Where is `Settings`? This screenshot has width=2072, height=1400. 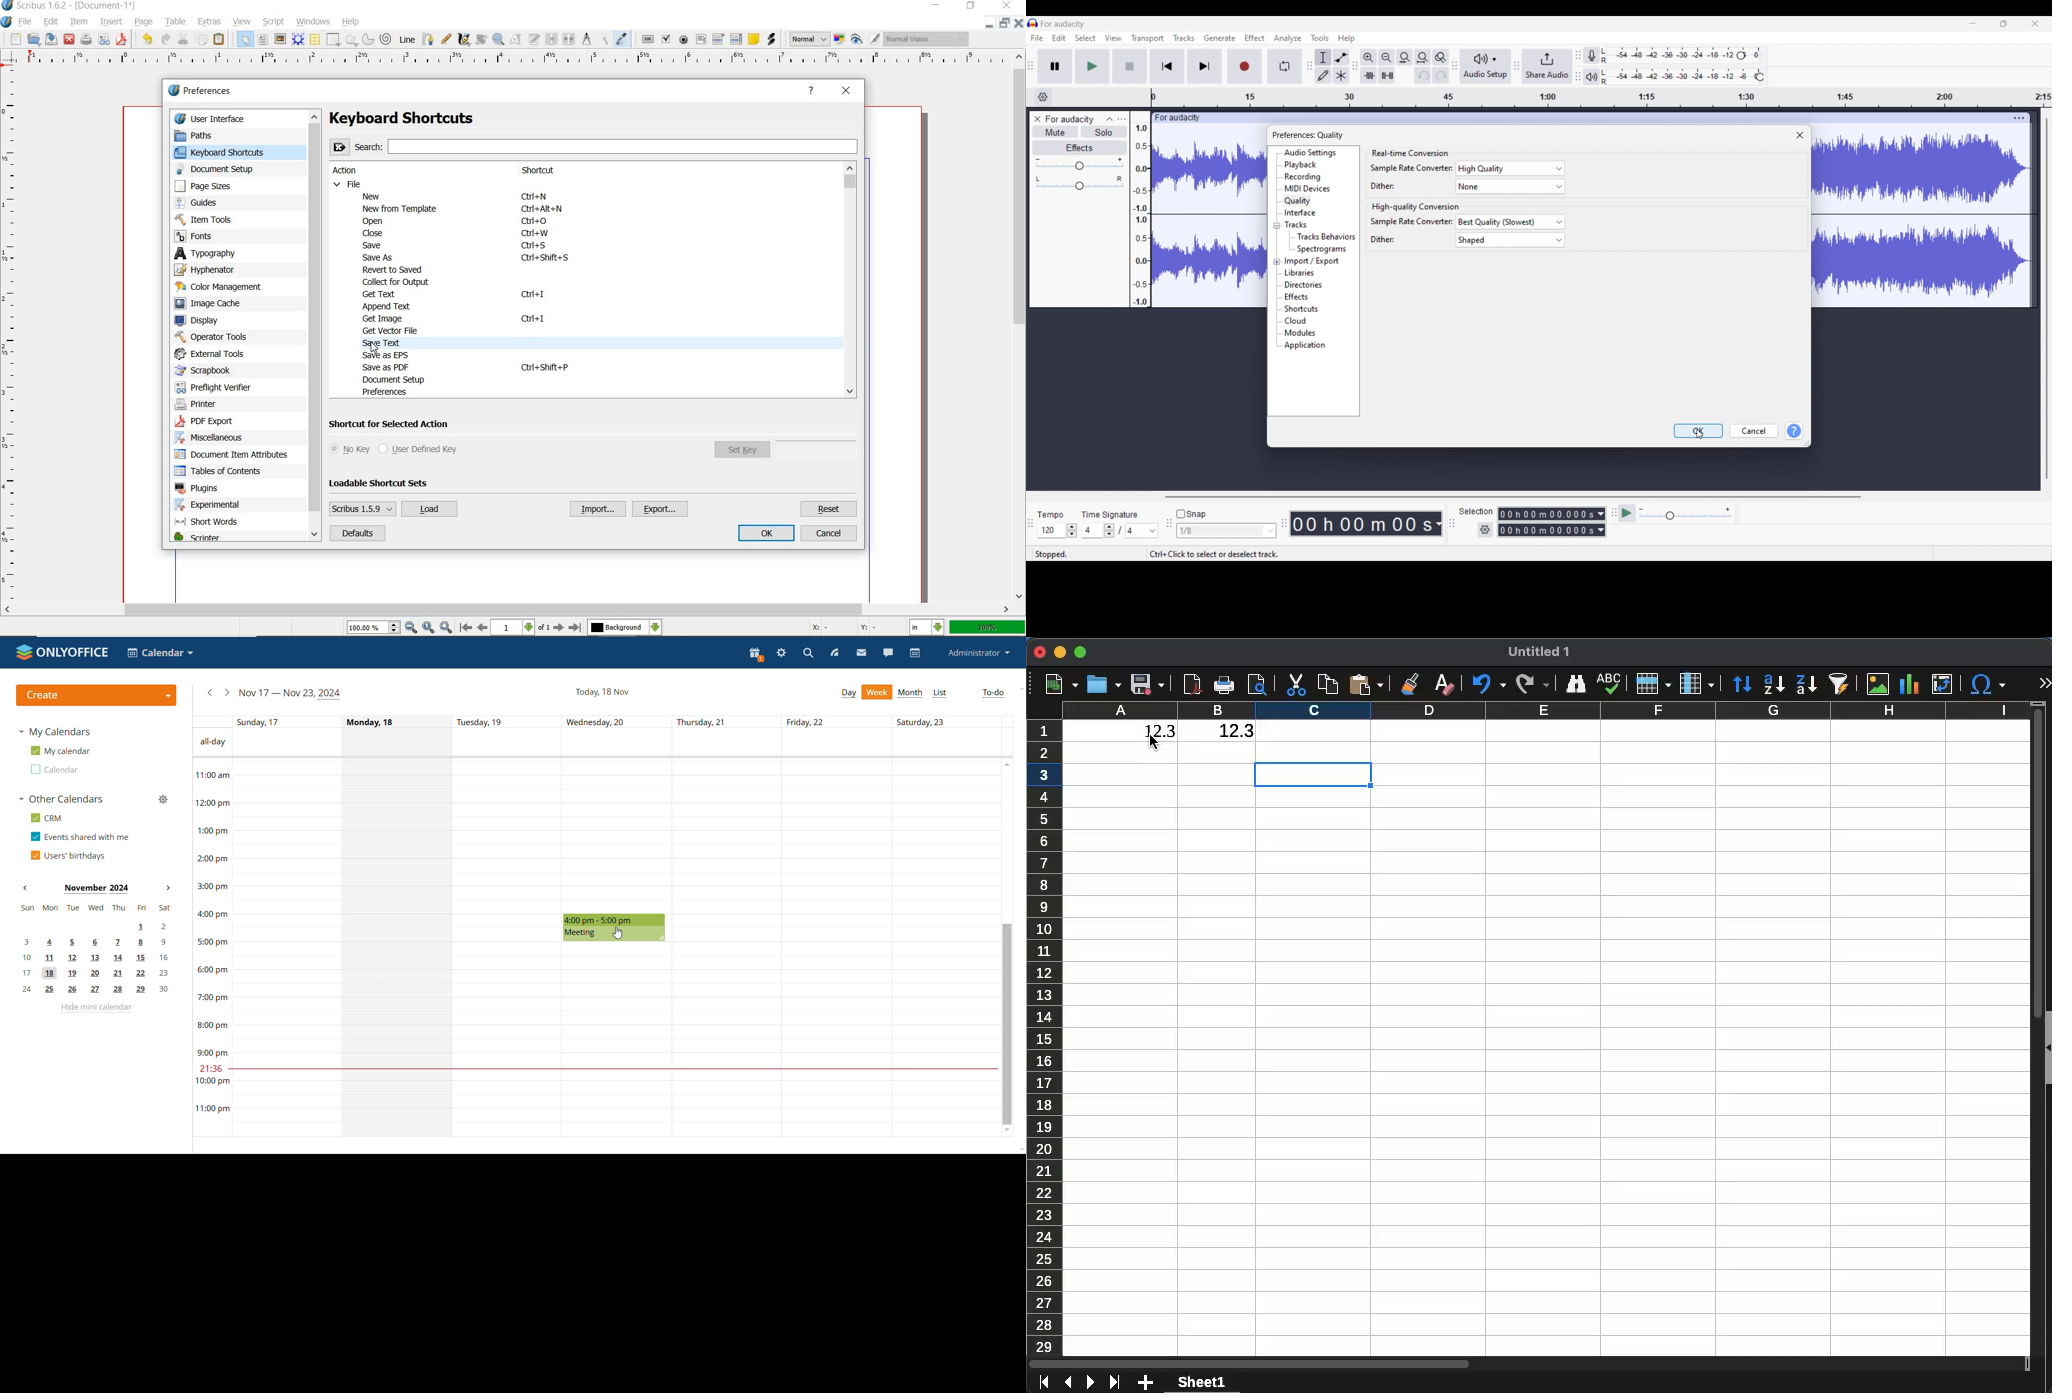 Settings is located at coordinates (1485, 530).